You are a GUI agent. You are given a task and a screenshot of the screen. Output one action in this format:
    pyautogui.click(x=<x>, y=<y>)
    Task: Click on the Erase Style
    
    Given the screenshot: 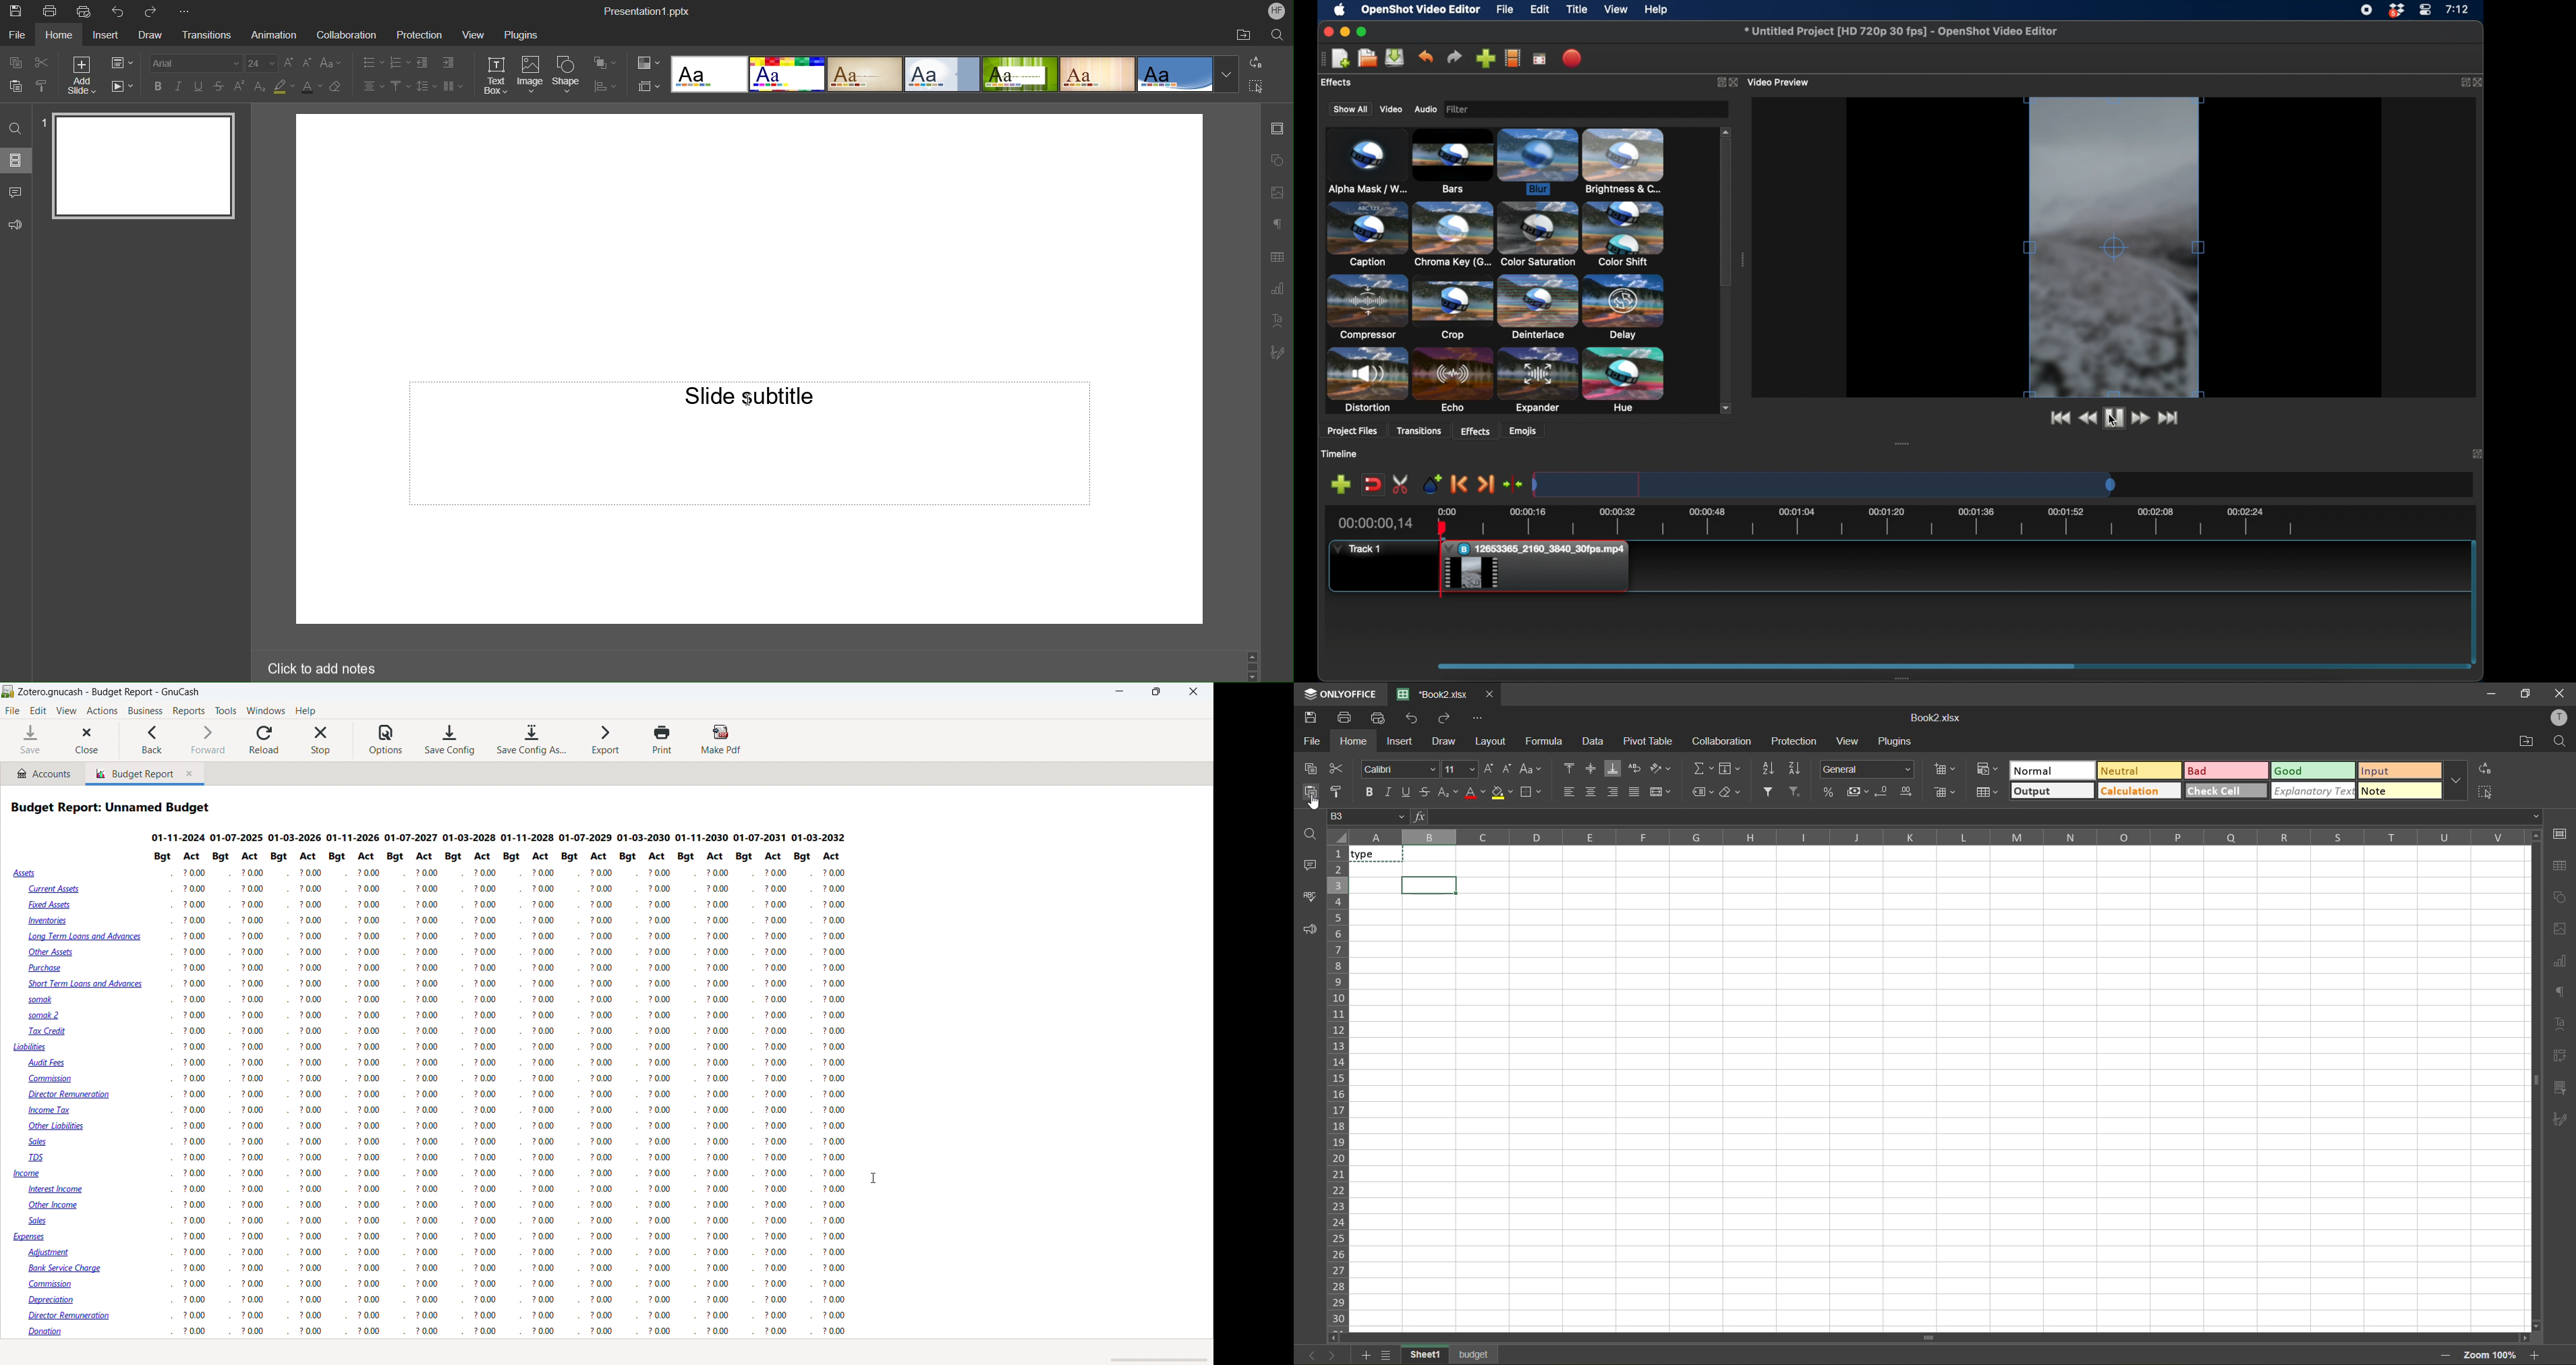 What is the action you would take?
    pyautogui.click(x=337, y=87)
    